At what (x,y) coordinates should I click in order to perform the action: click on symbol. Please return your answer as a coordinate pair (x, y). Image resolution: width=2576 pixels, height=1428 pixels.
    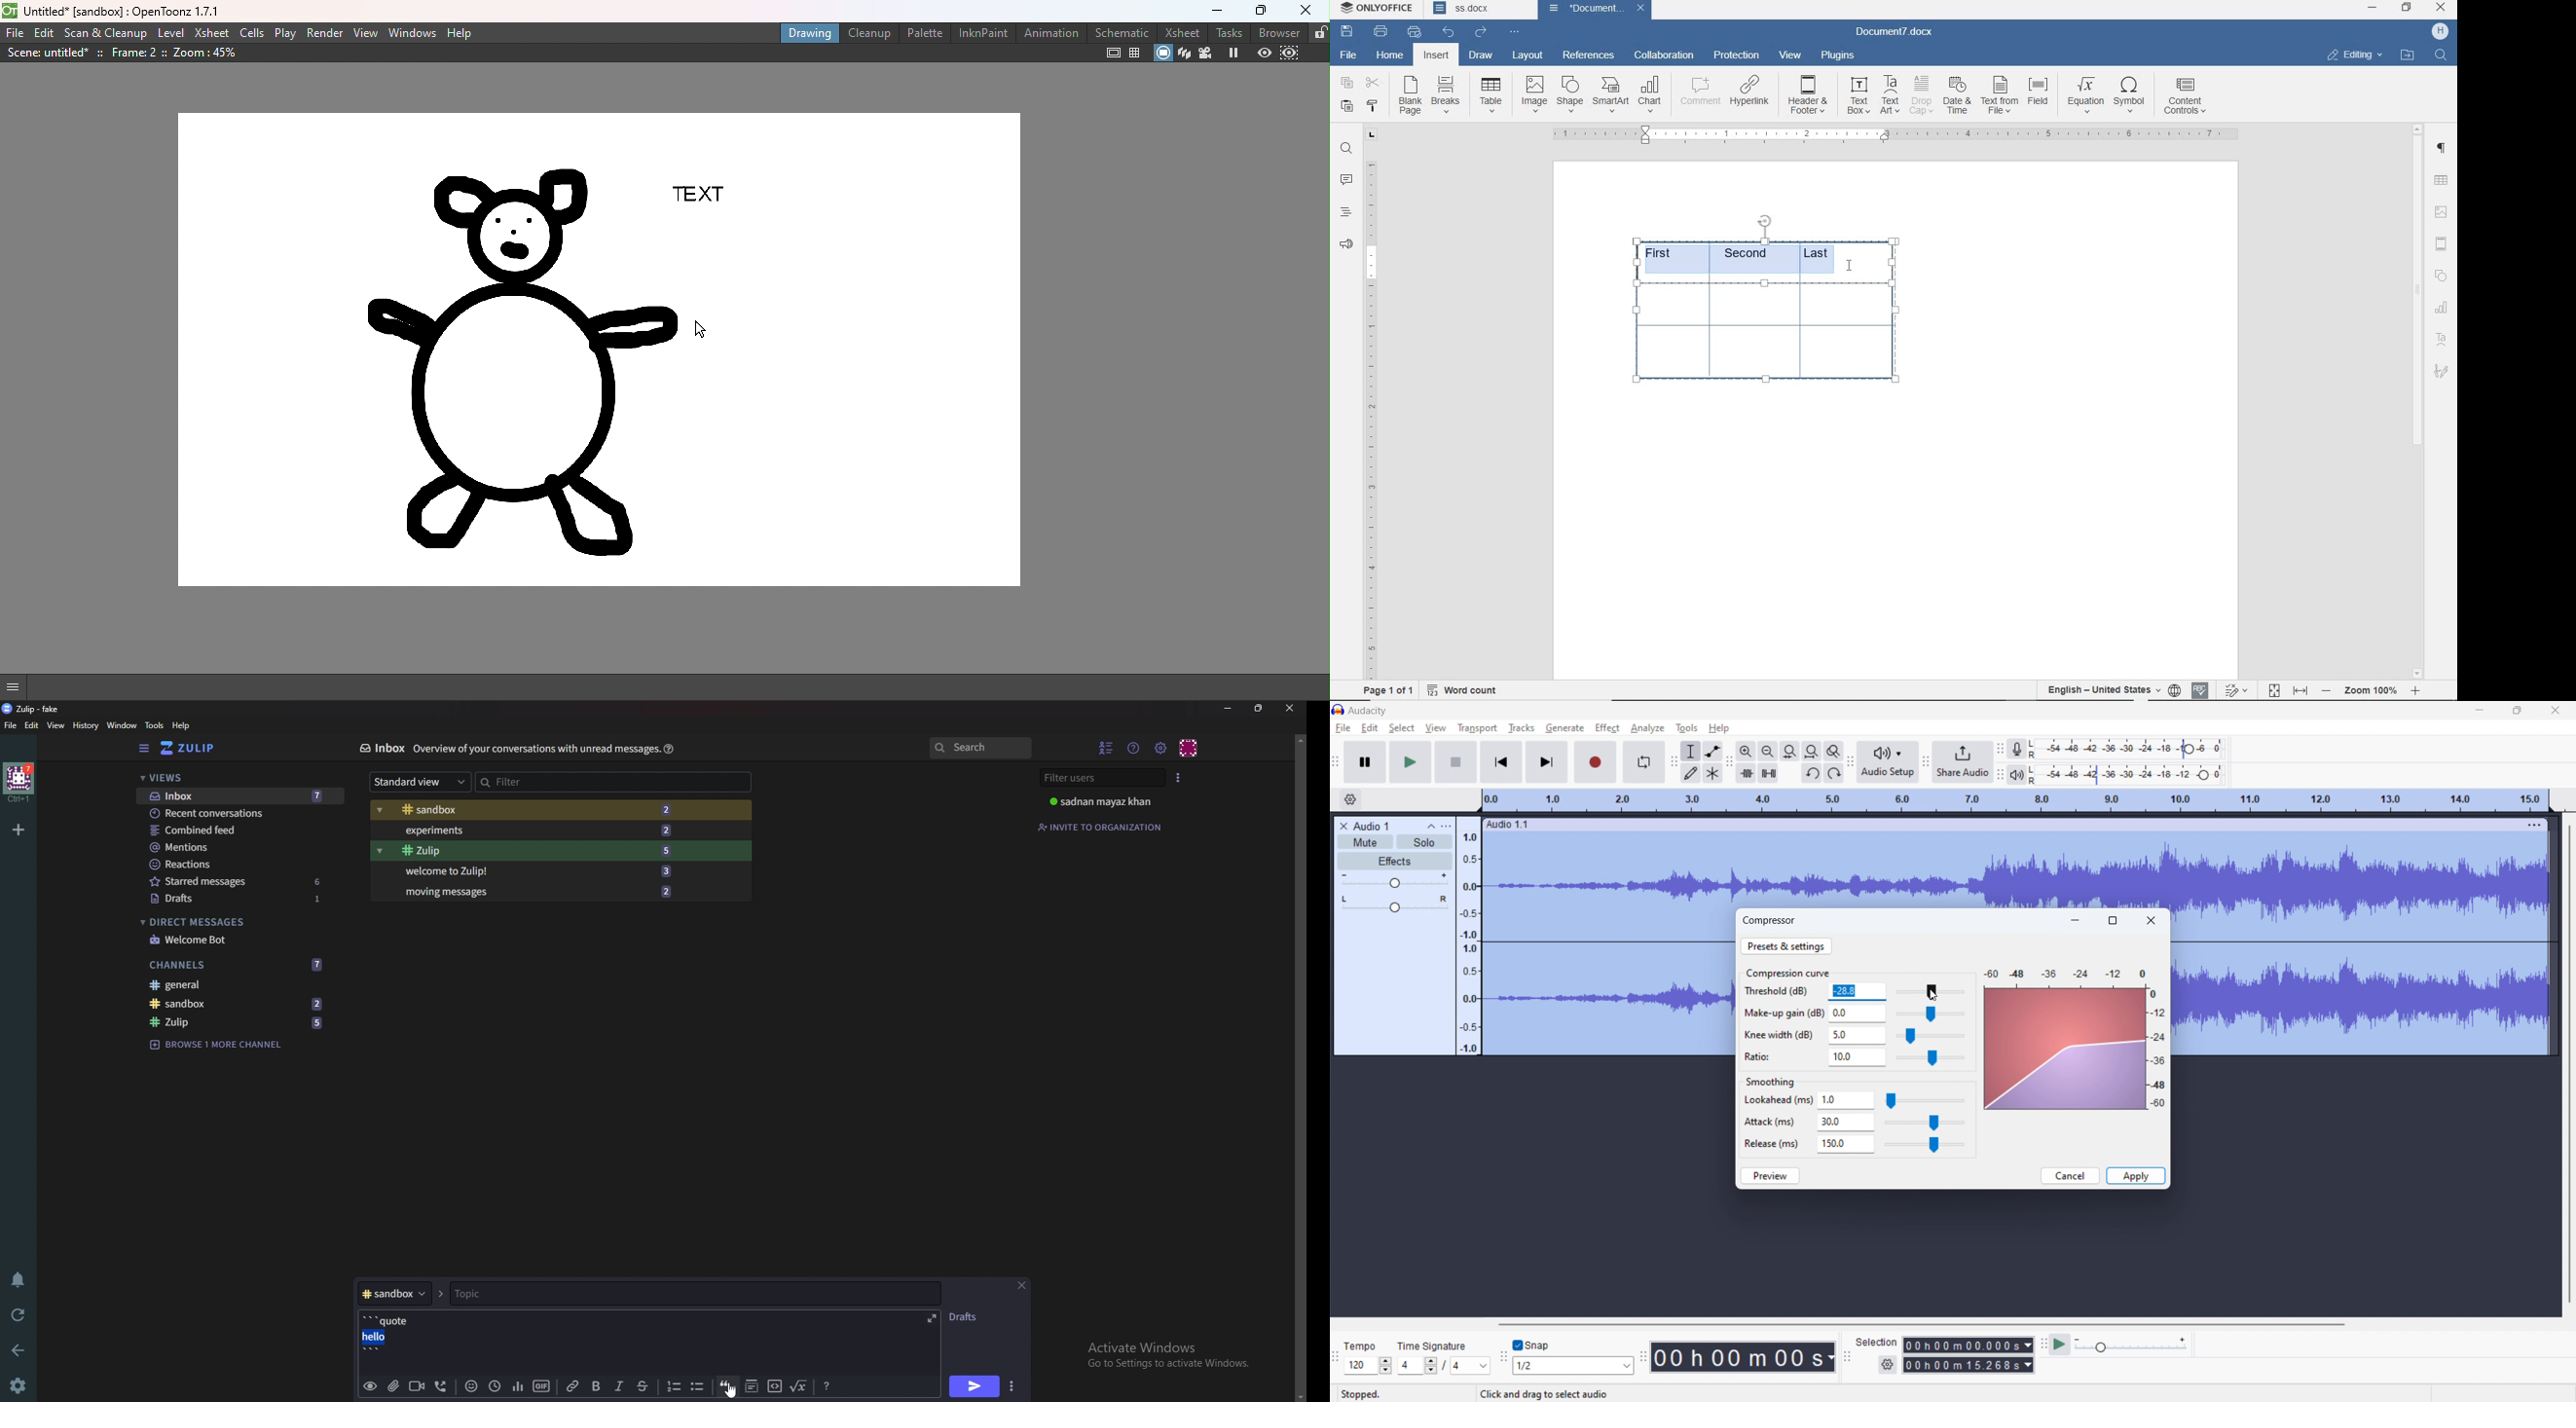
    Looking at the image, I should click on (2132, 94).